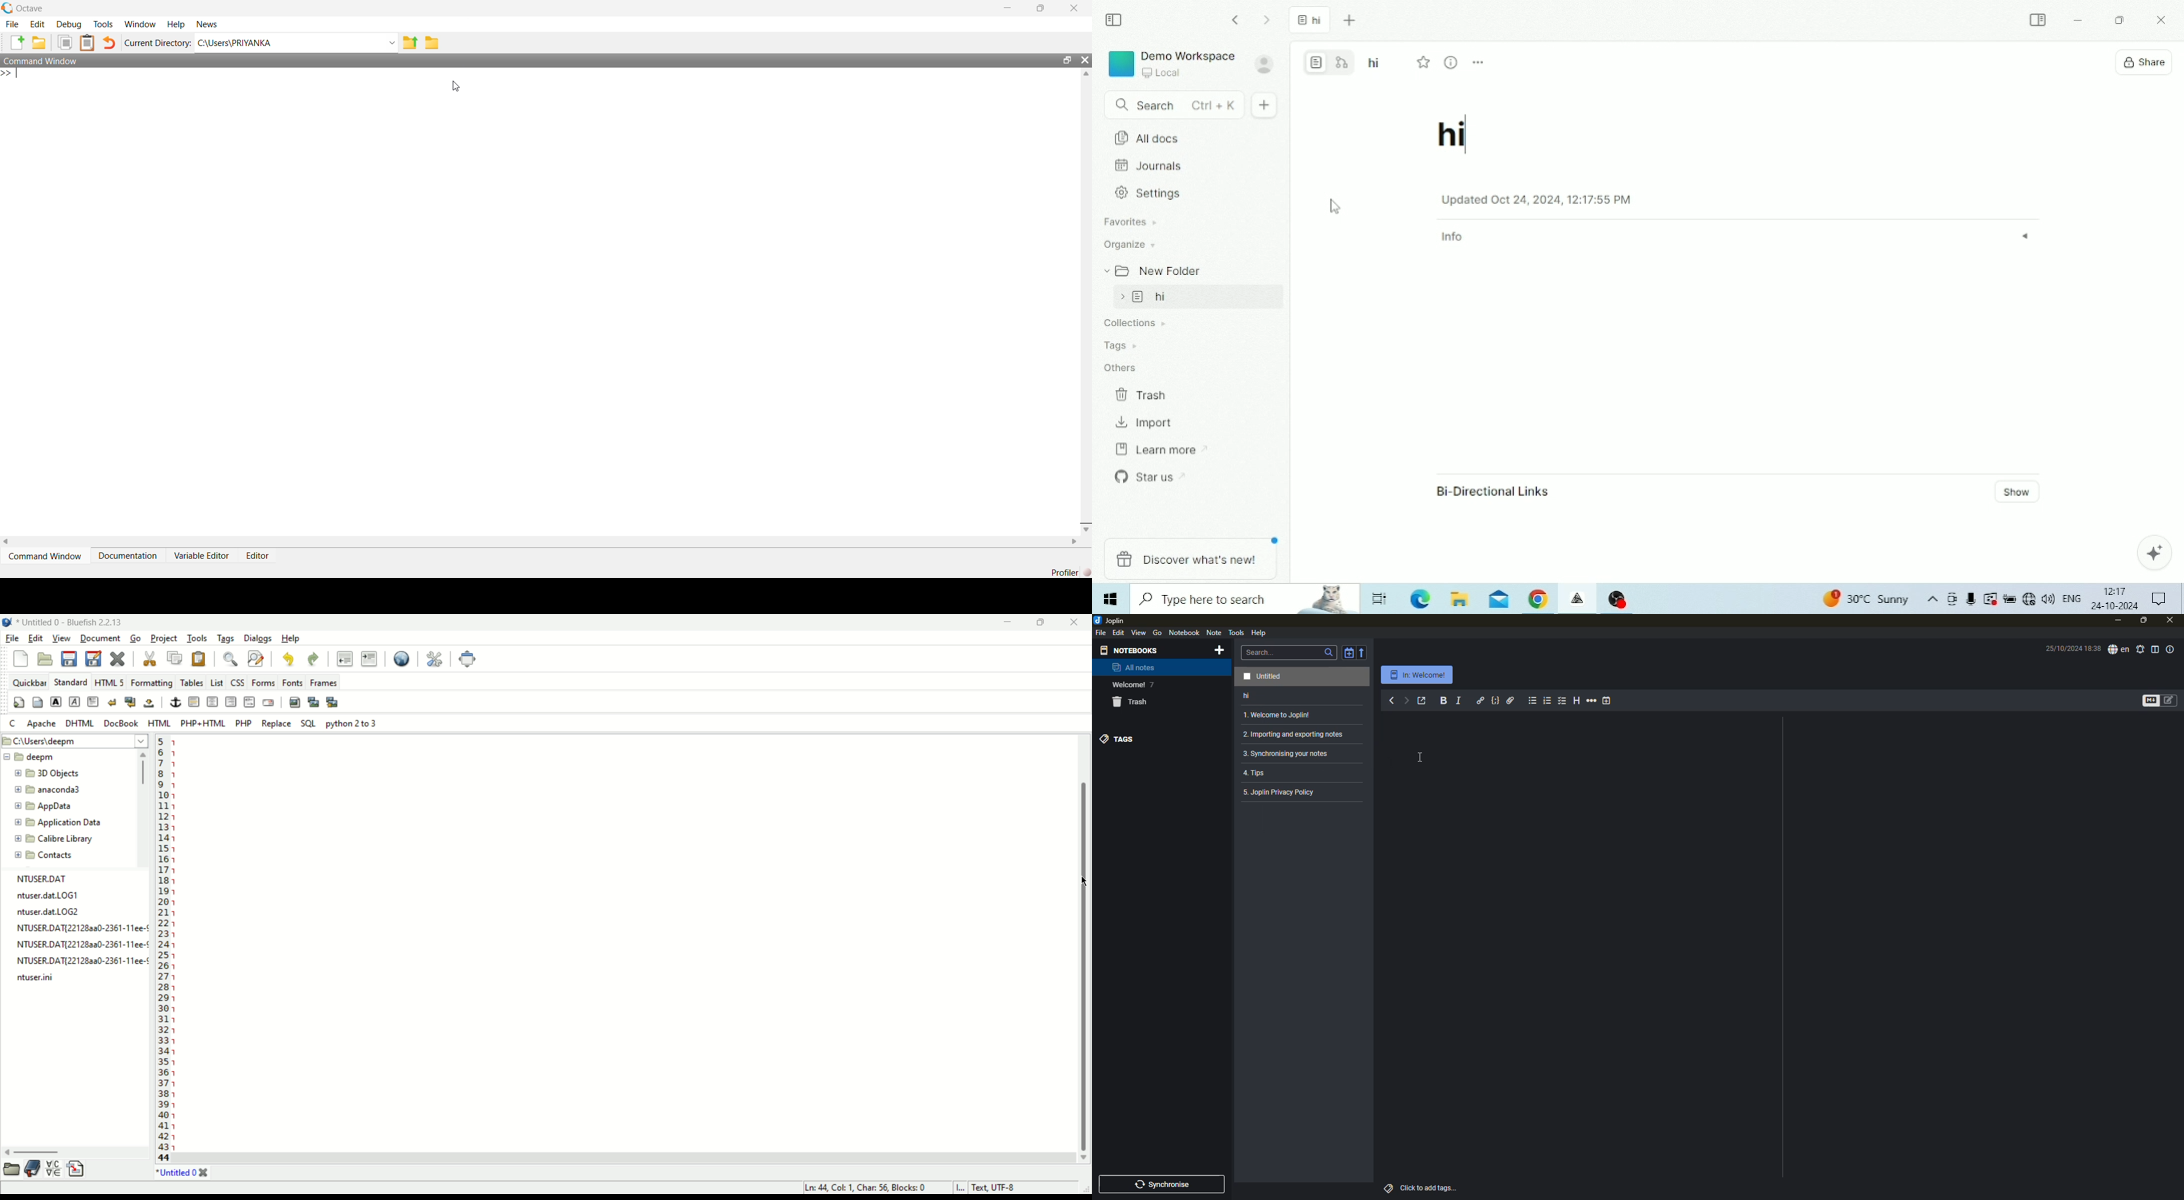  I want to click on trash, so click(1128, 702).